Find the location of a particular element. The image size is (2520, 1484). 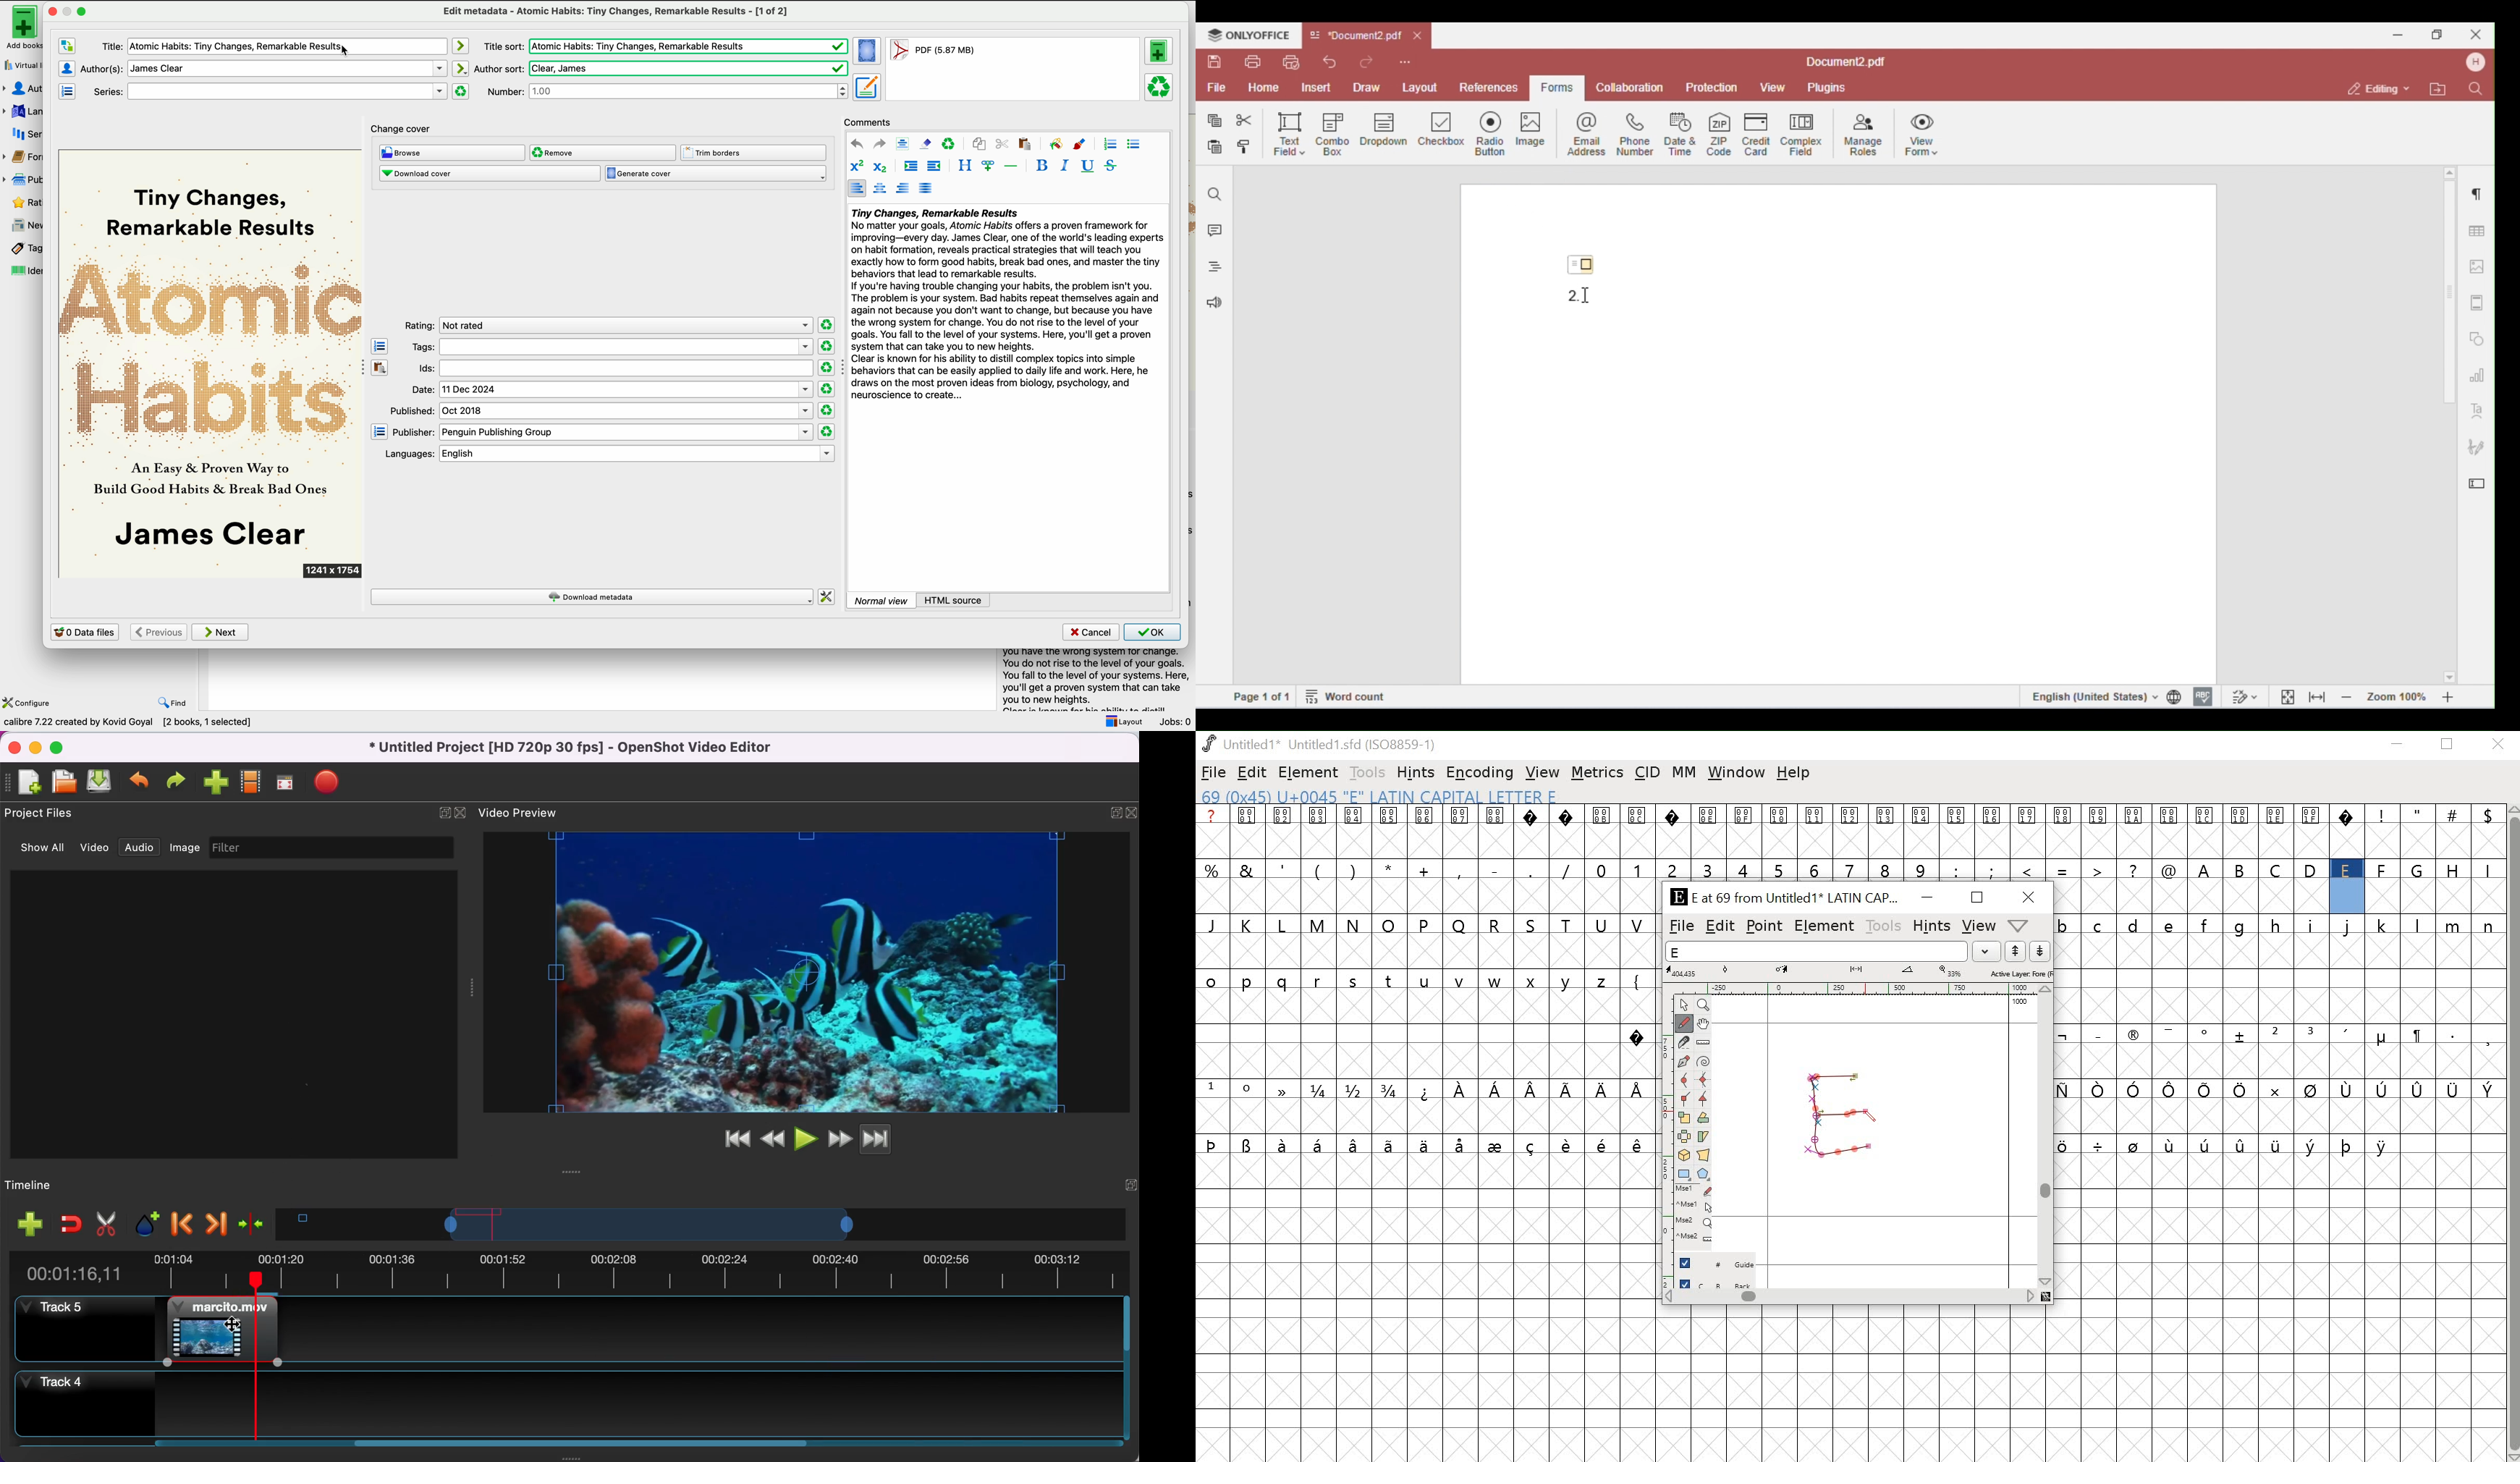

set the cover for the book from the selected format is located at coordinates (868, 52).